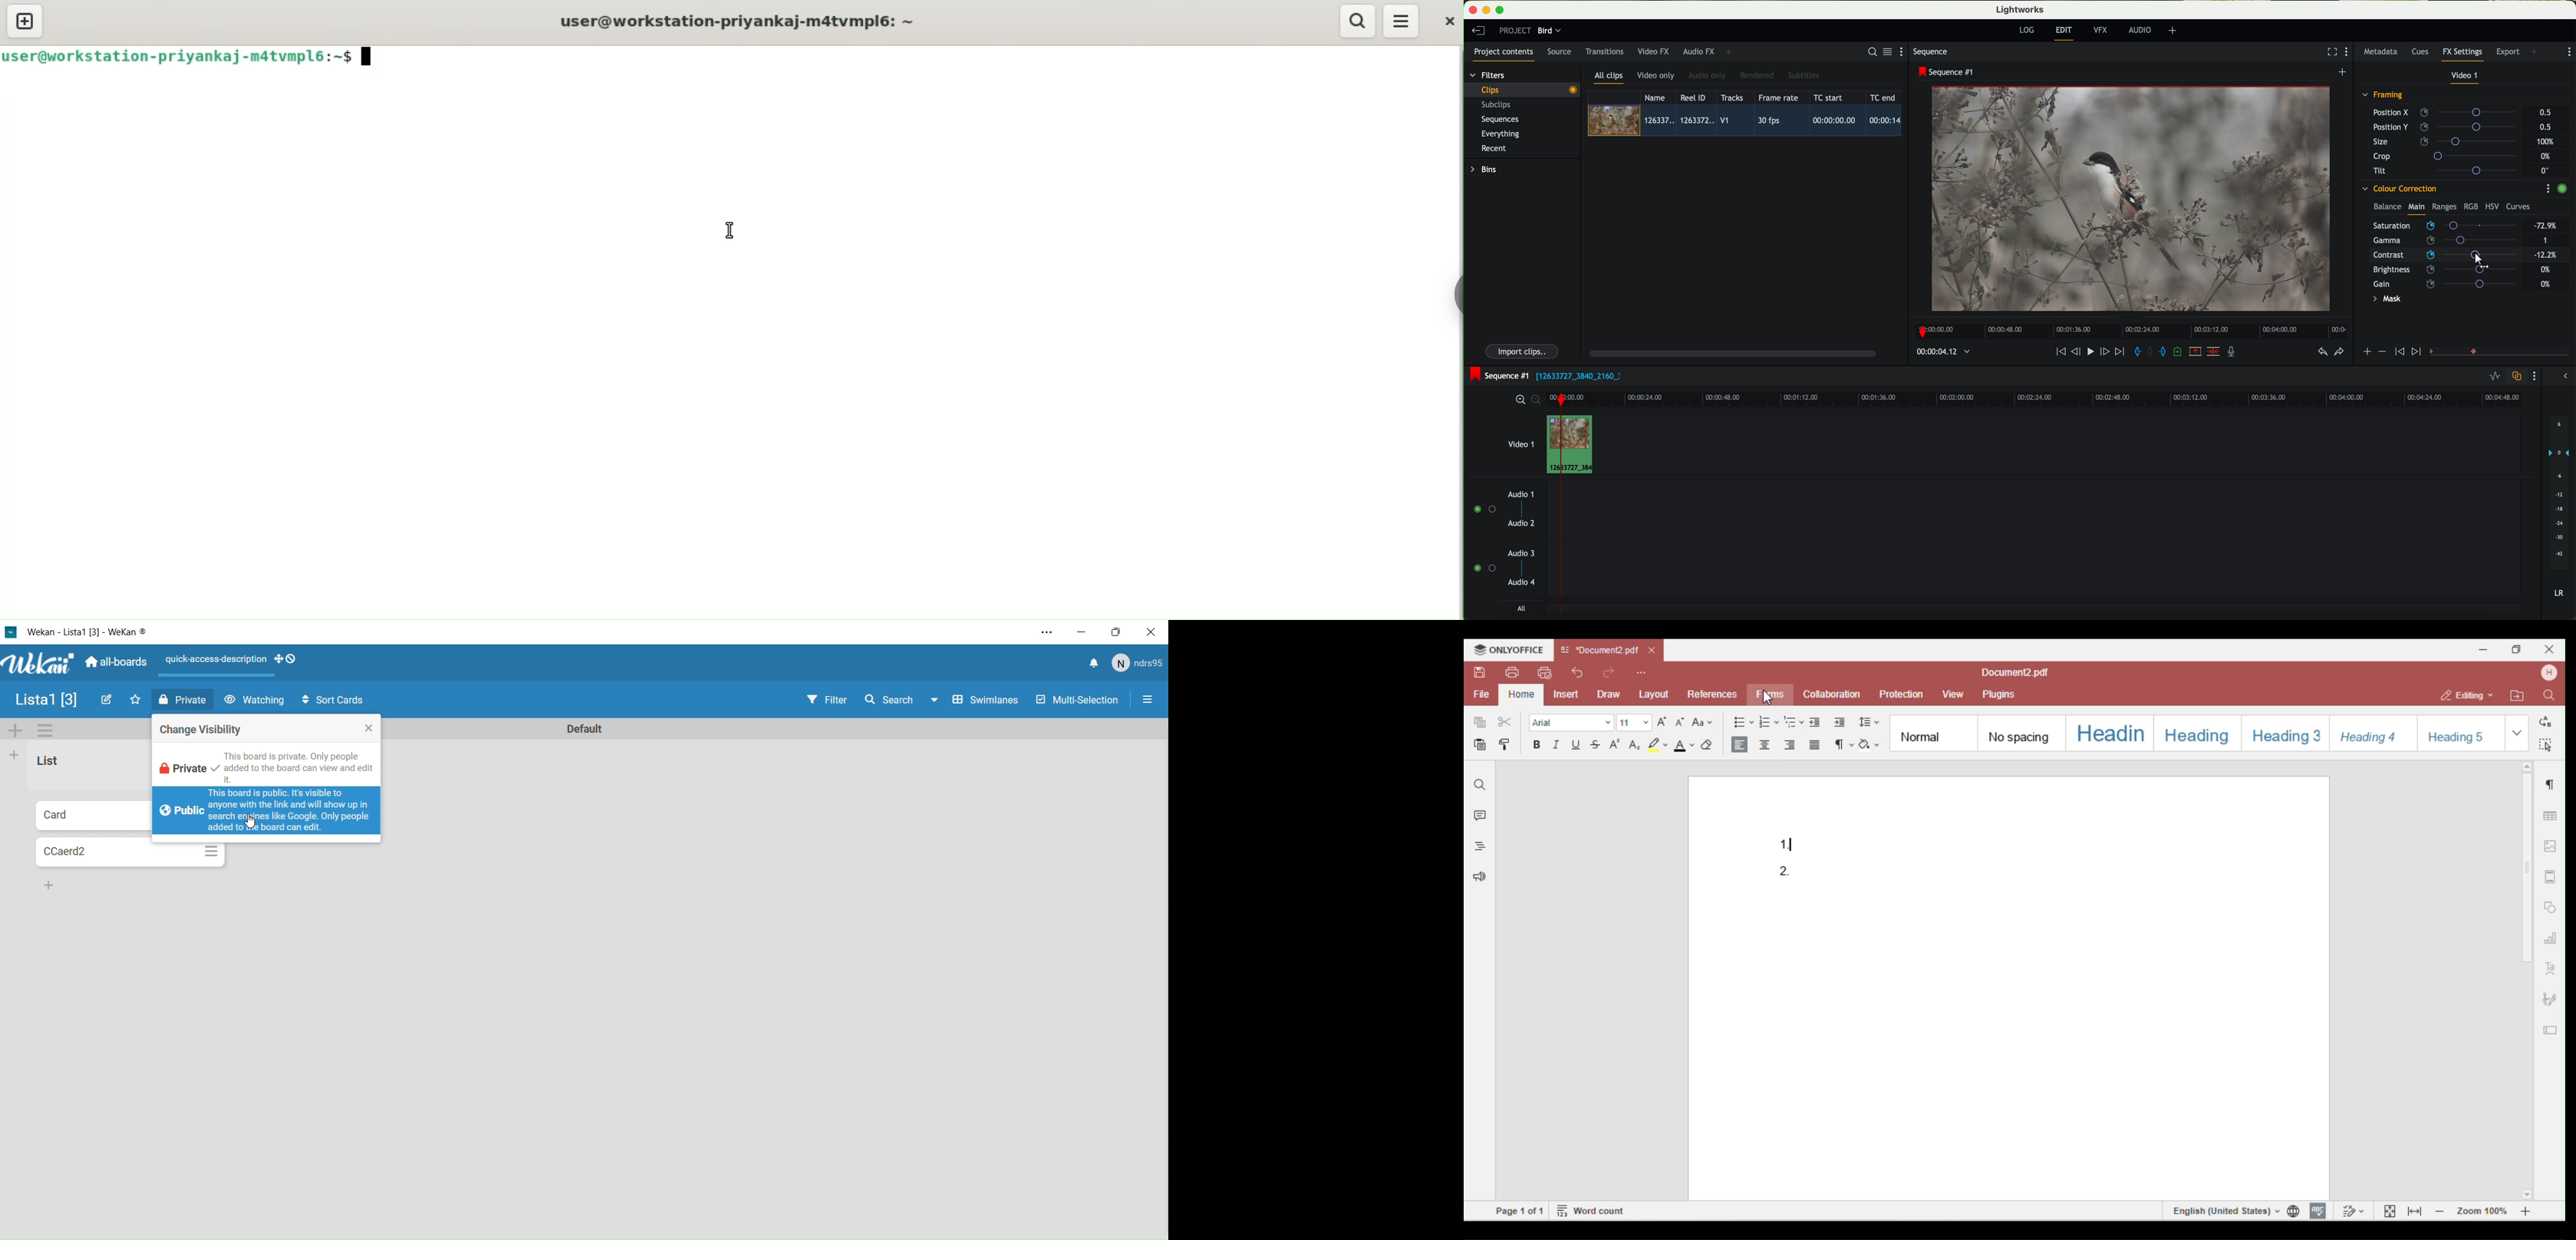 This screenshot has height=1260, width=2576. Describe the element at coordinates (2021, 9) in the screenshot. I see `Lightworks` at that location.